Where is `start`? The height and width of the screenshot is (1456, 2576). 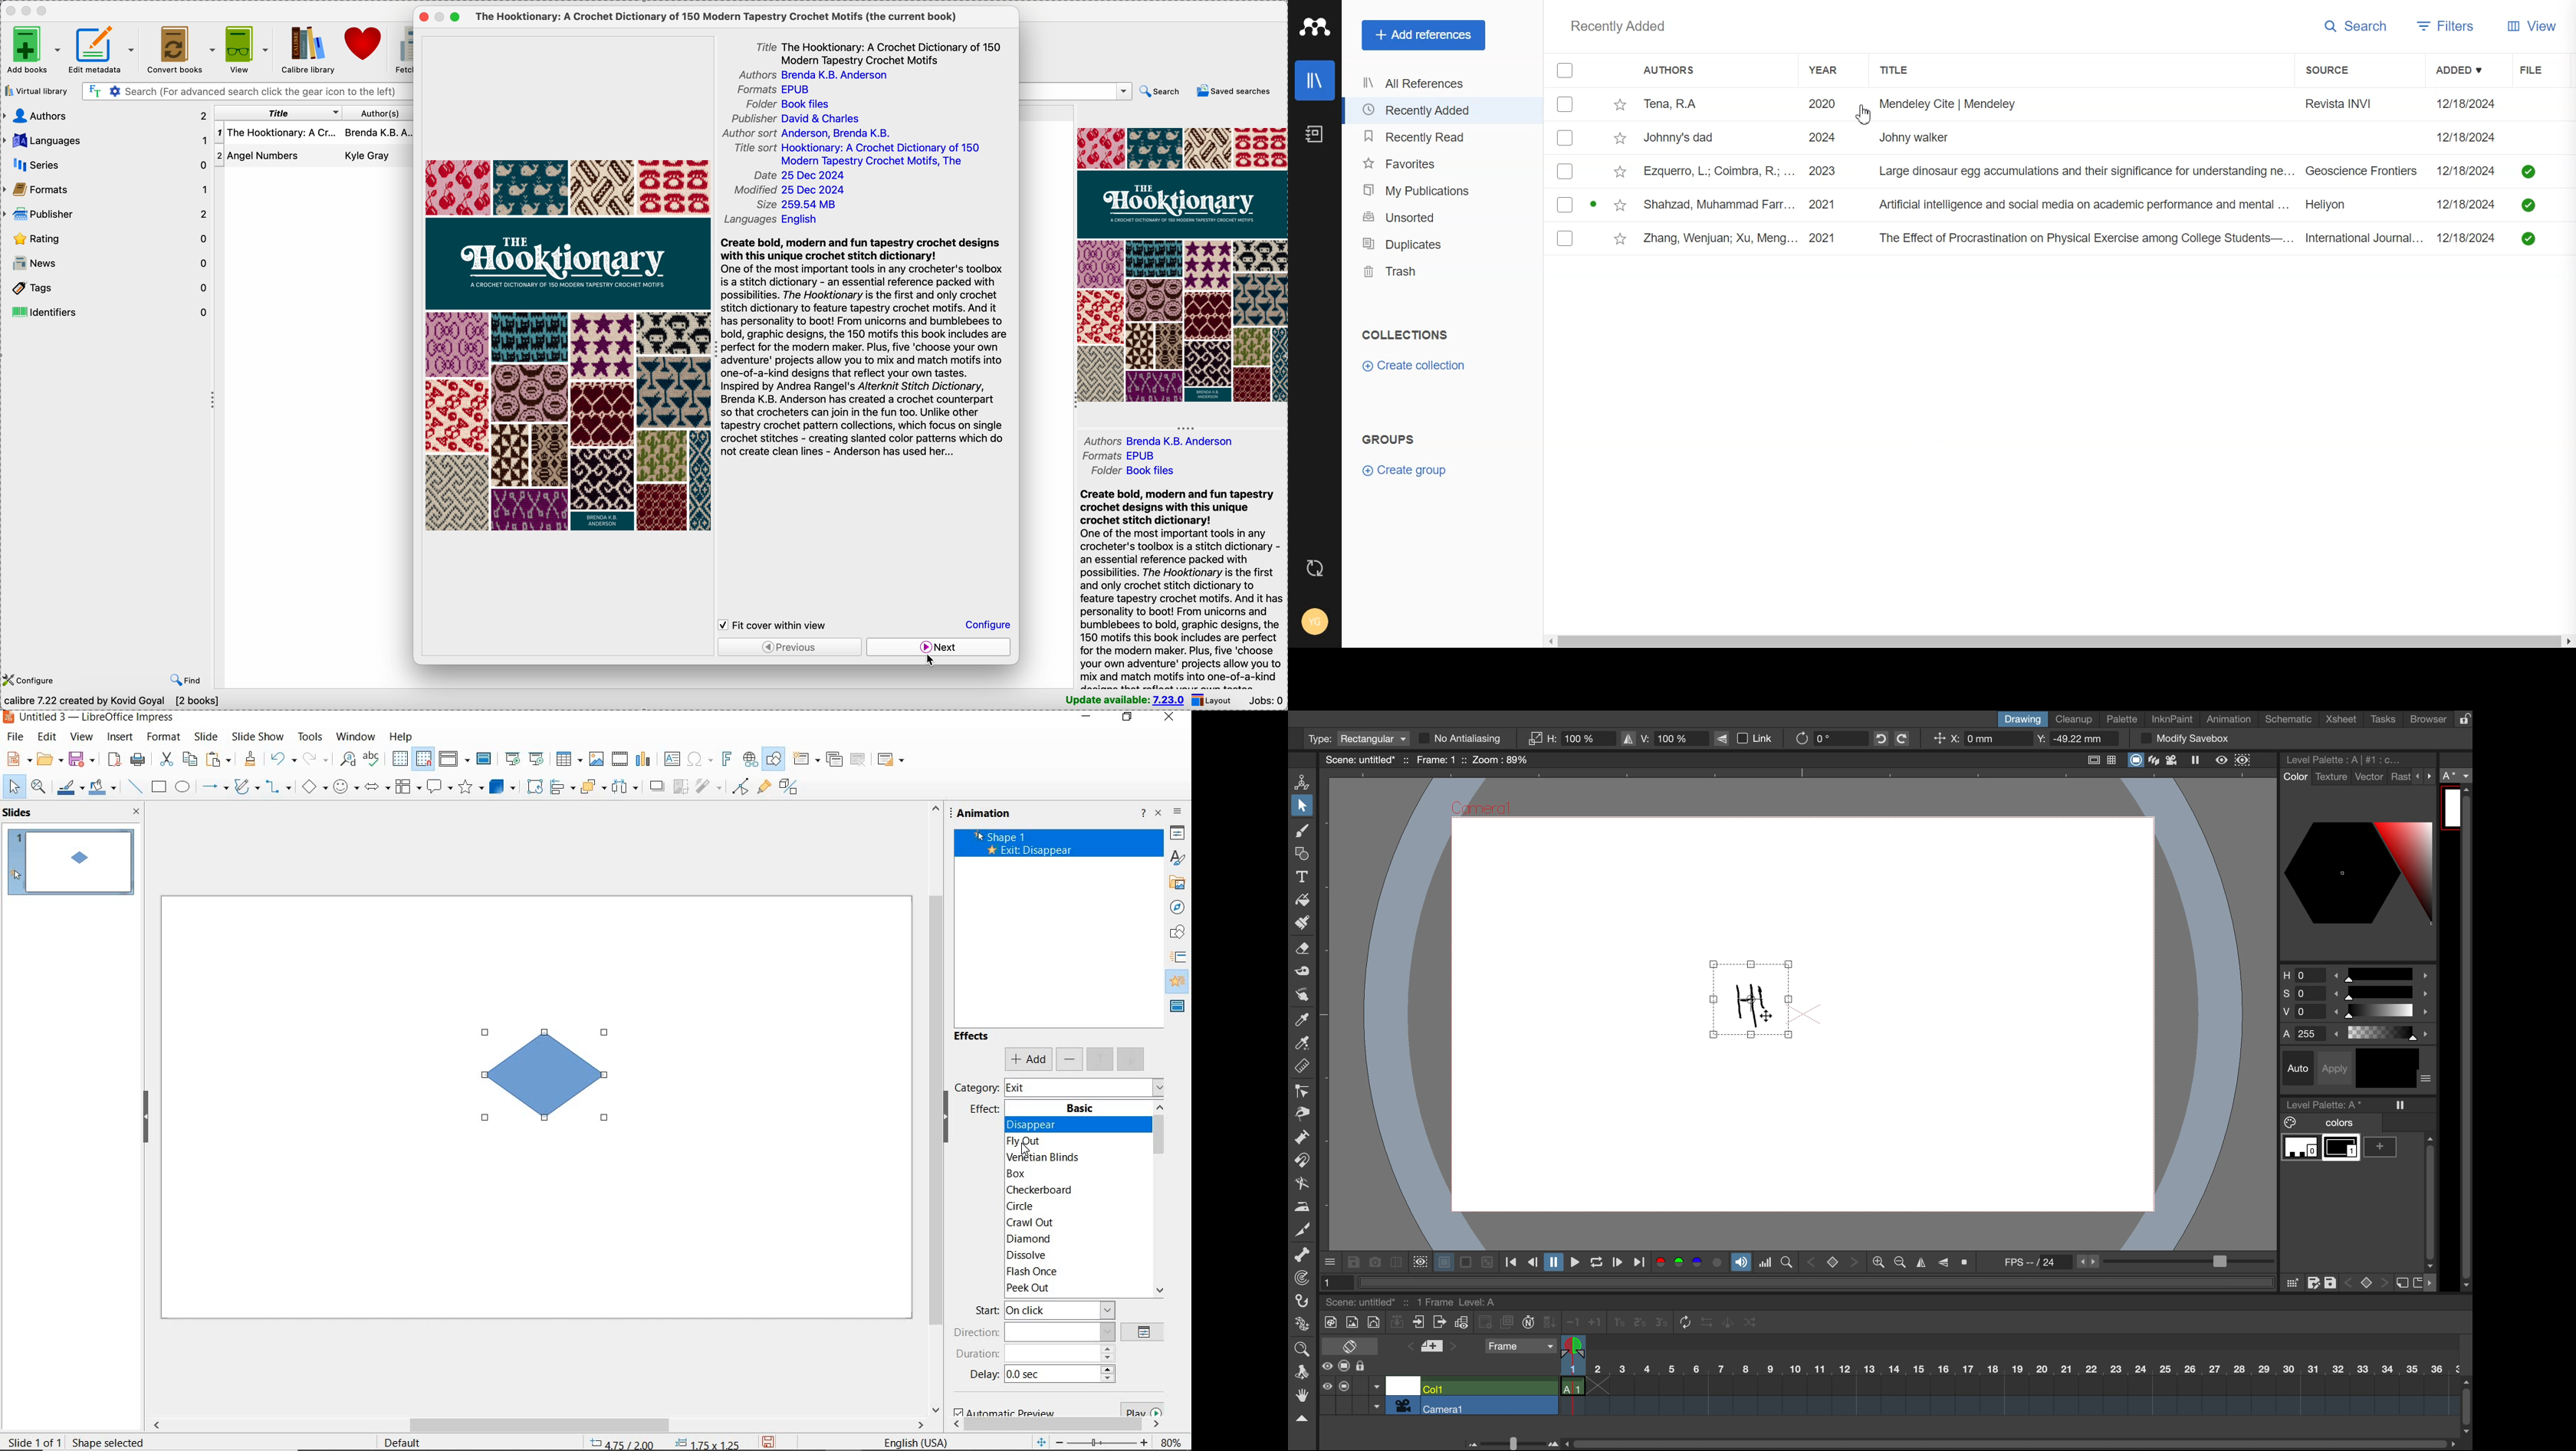 start is located at coordinates (1044, 1311).